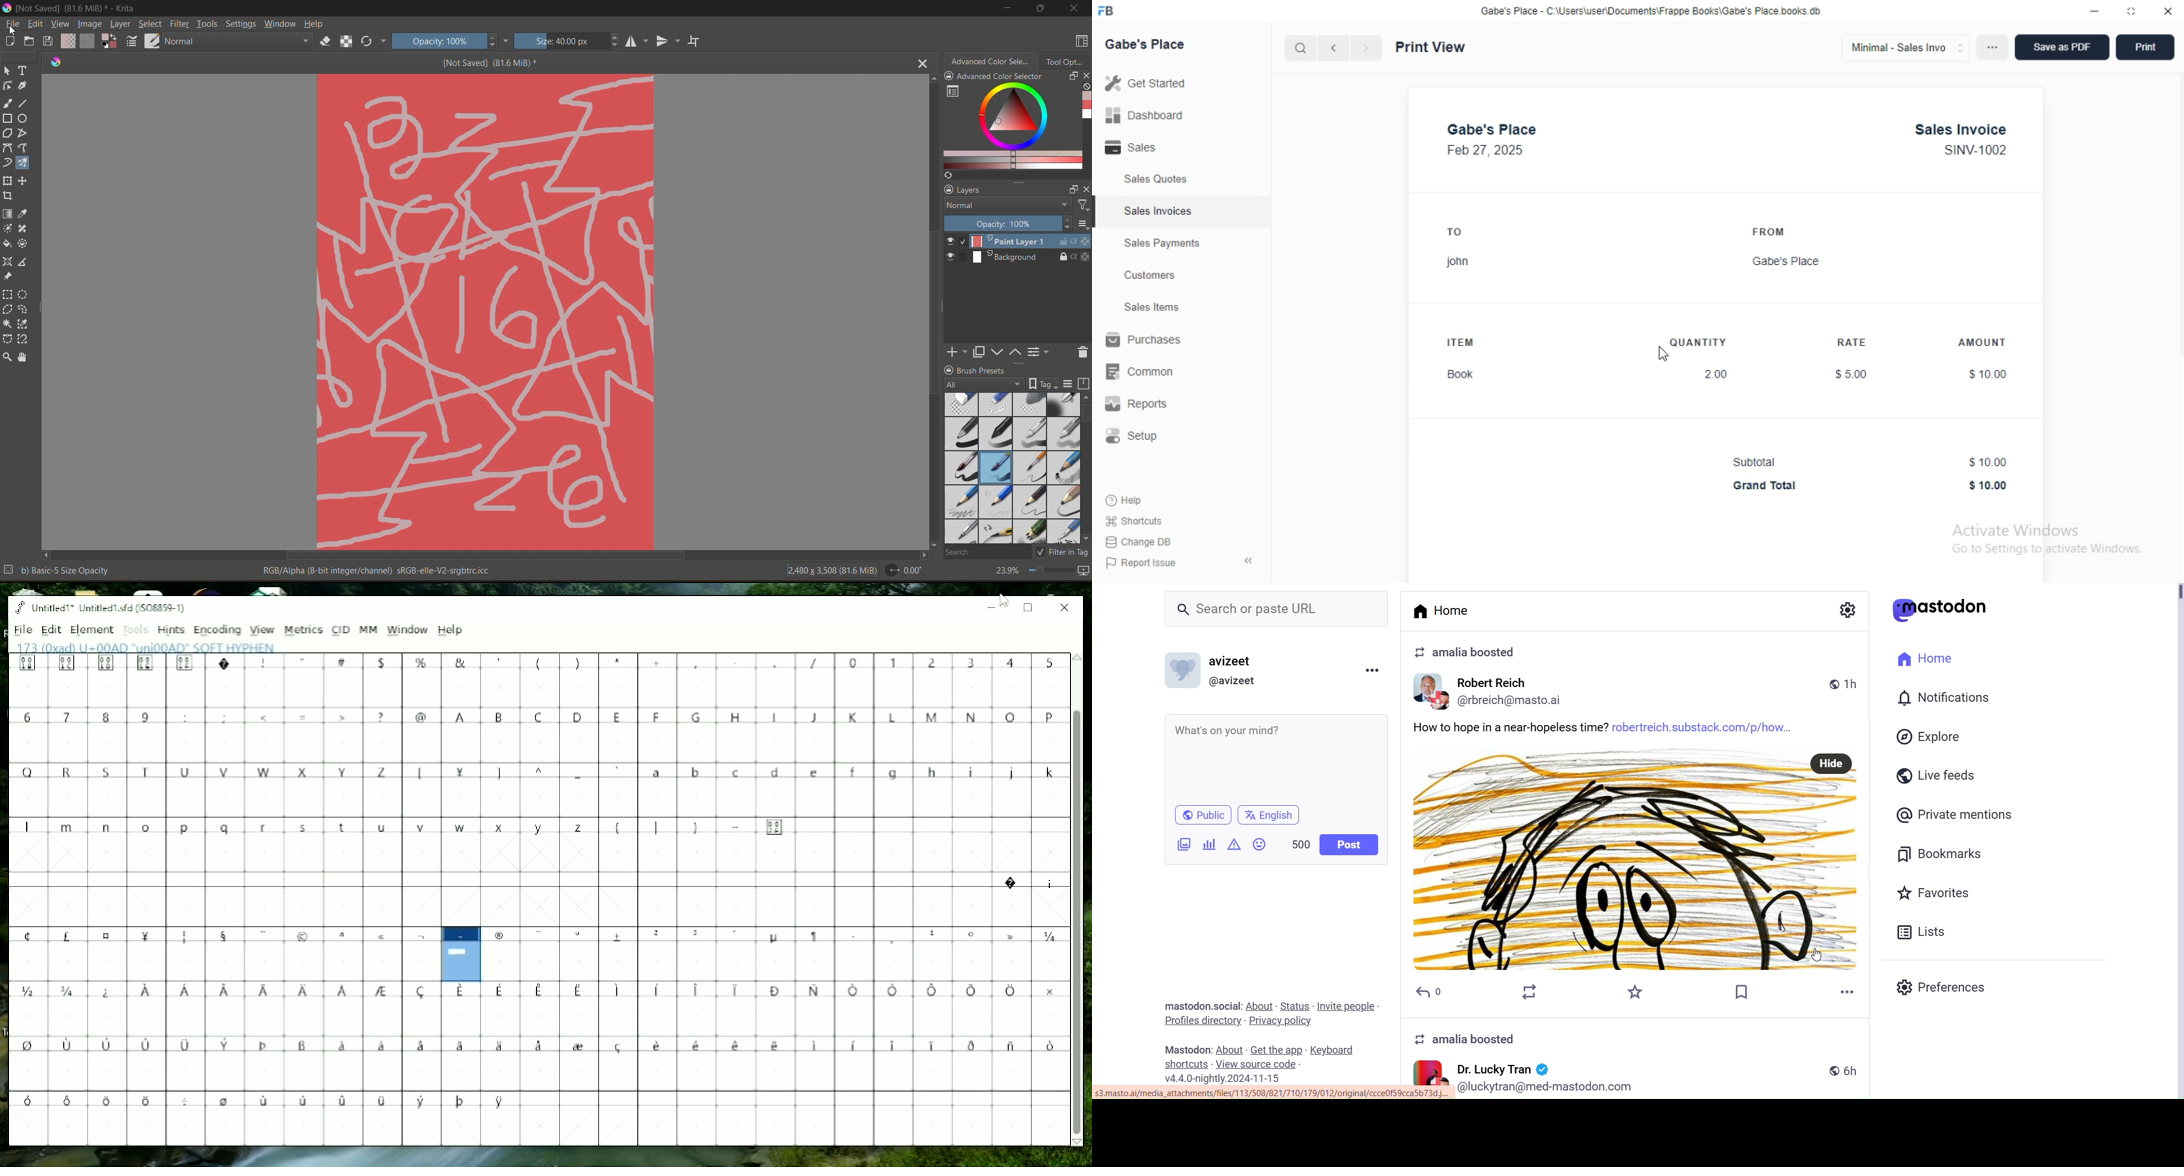 Image resolution: width=2184 pixels, height=1176 pixels. I want to click on Symbols, so click(535, 1049).